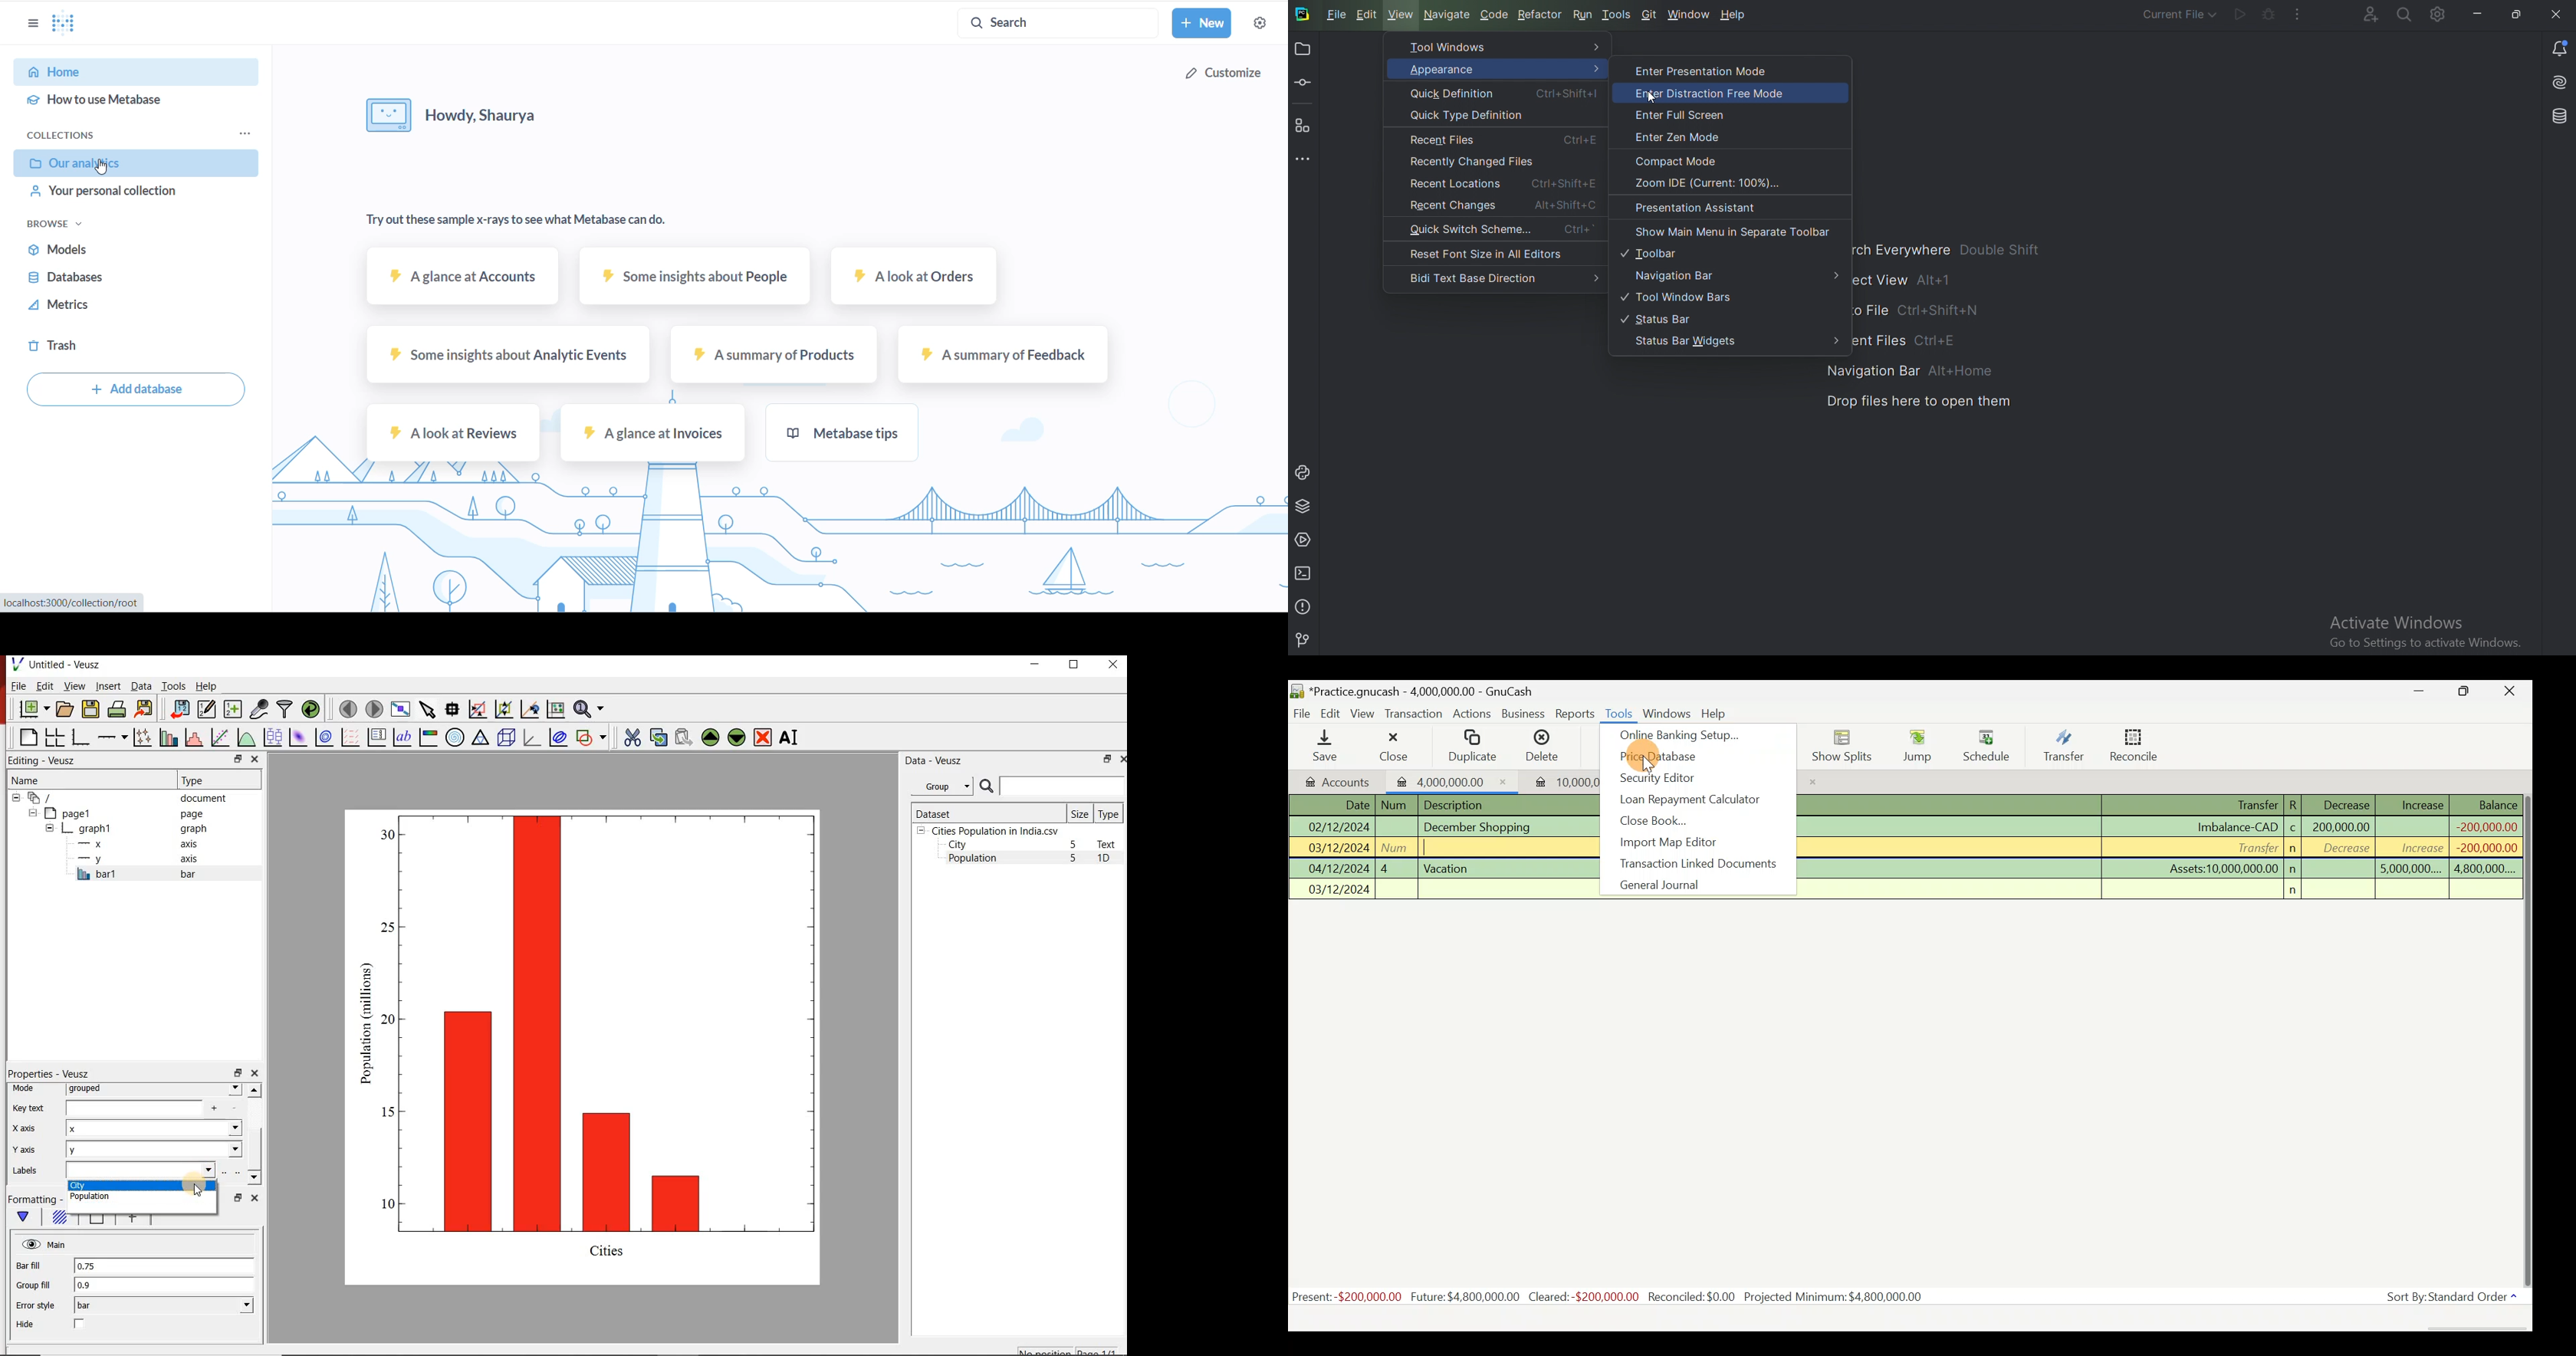 The height and width of the screenshot is (1372, 2576). Describe the element at coordinates (172, 686) in the screenshot. I see `Tools` at that location.